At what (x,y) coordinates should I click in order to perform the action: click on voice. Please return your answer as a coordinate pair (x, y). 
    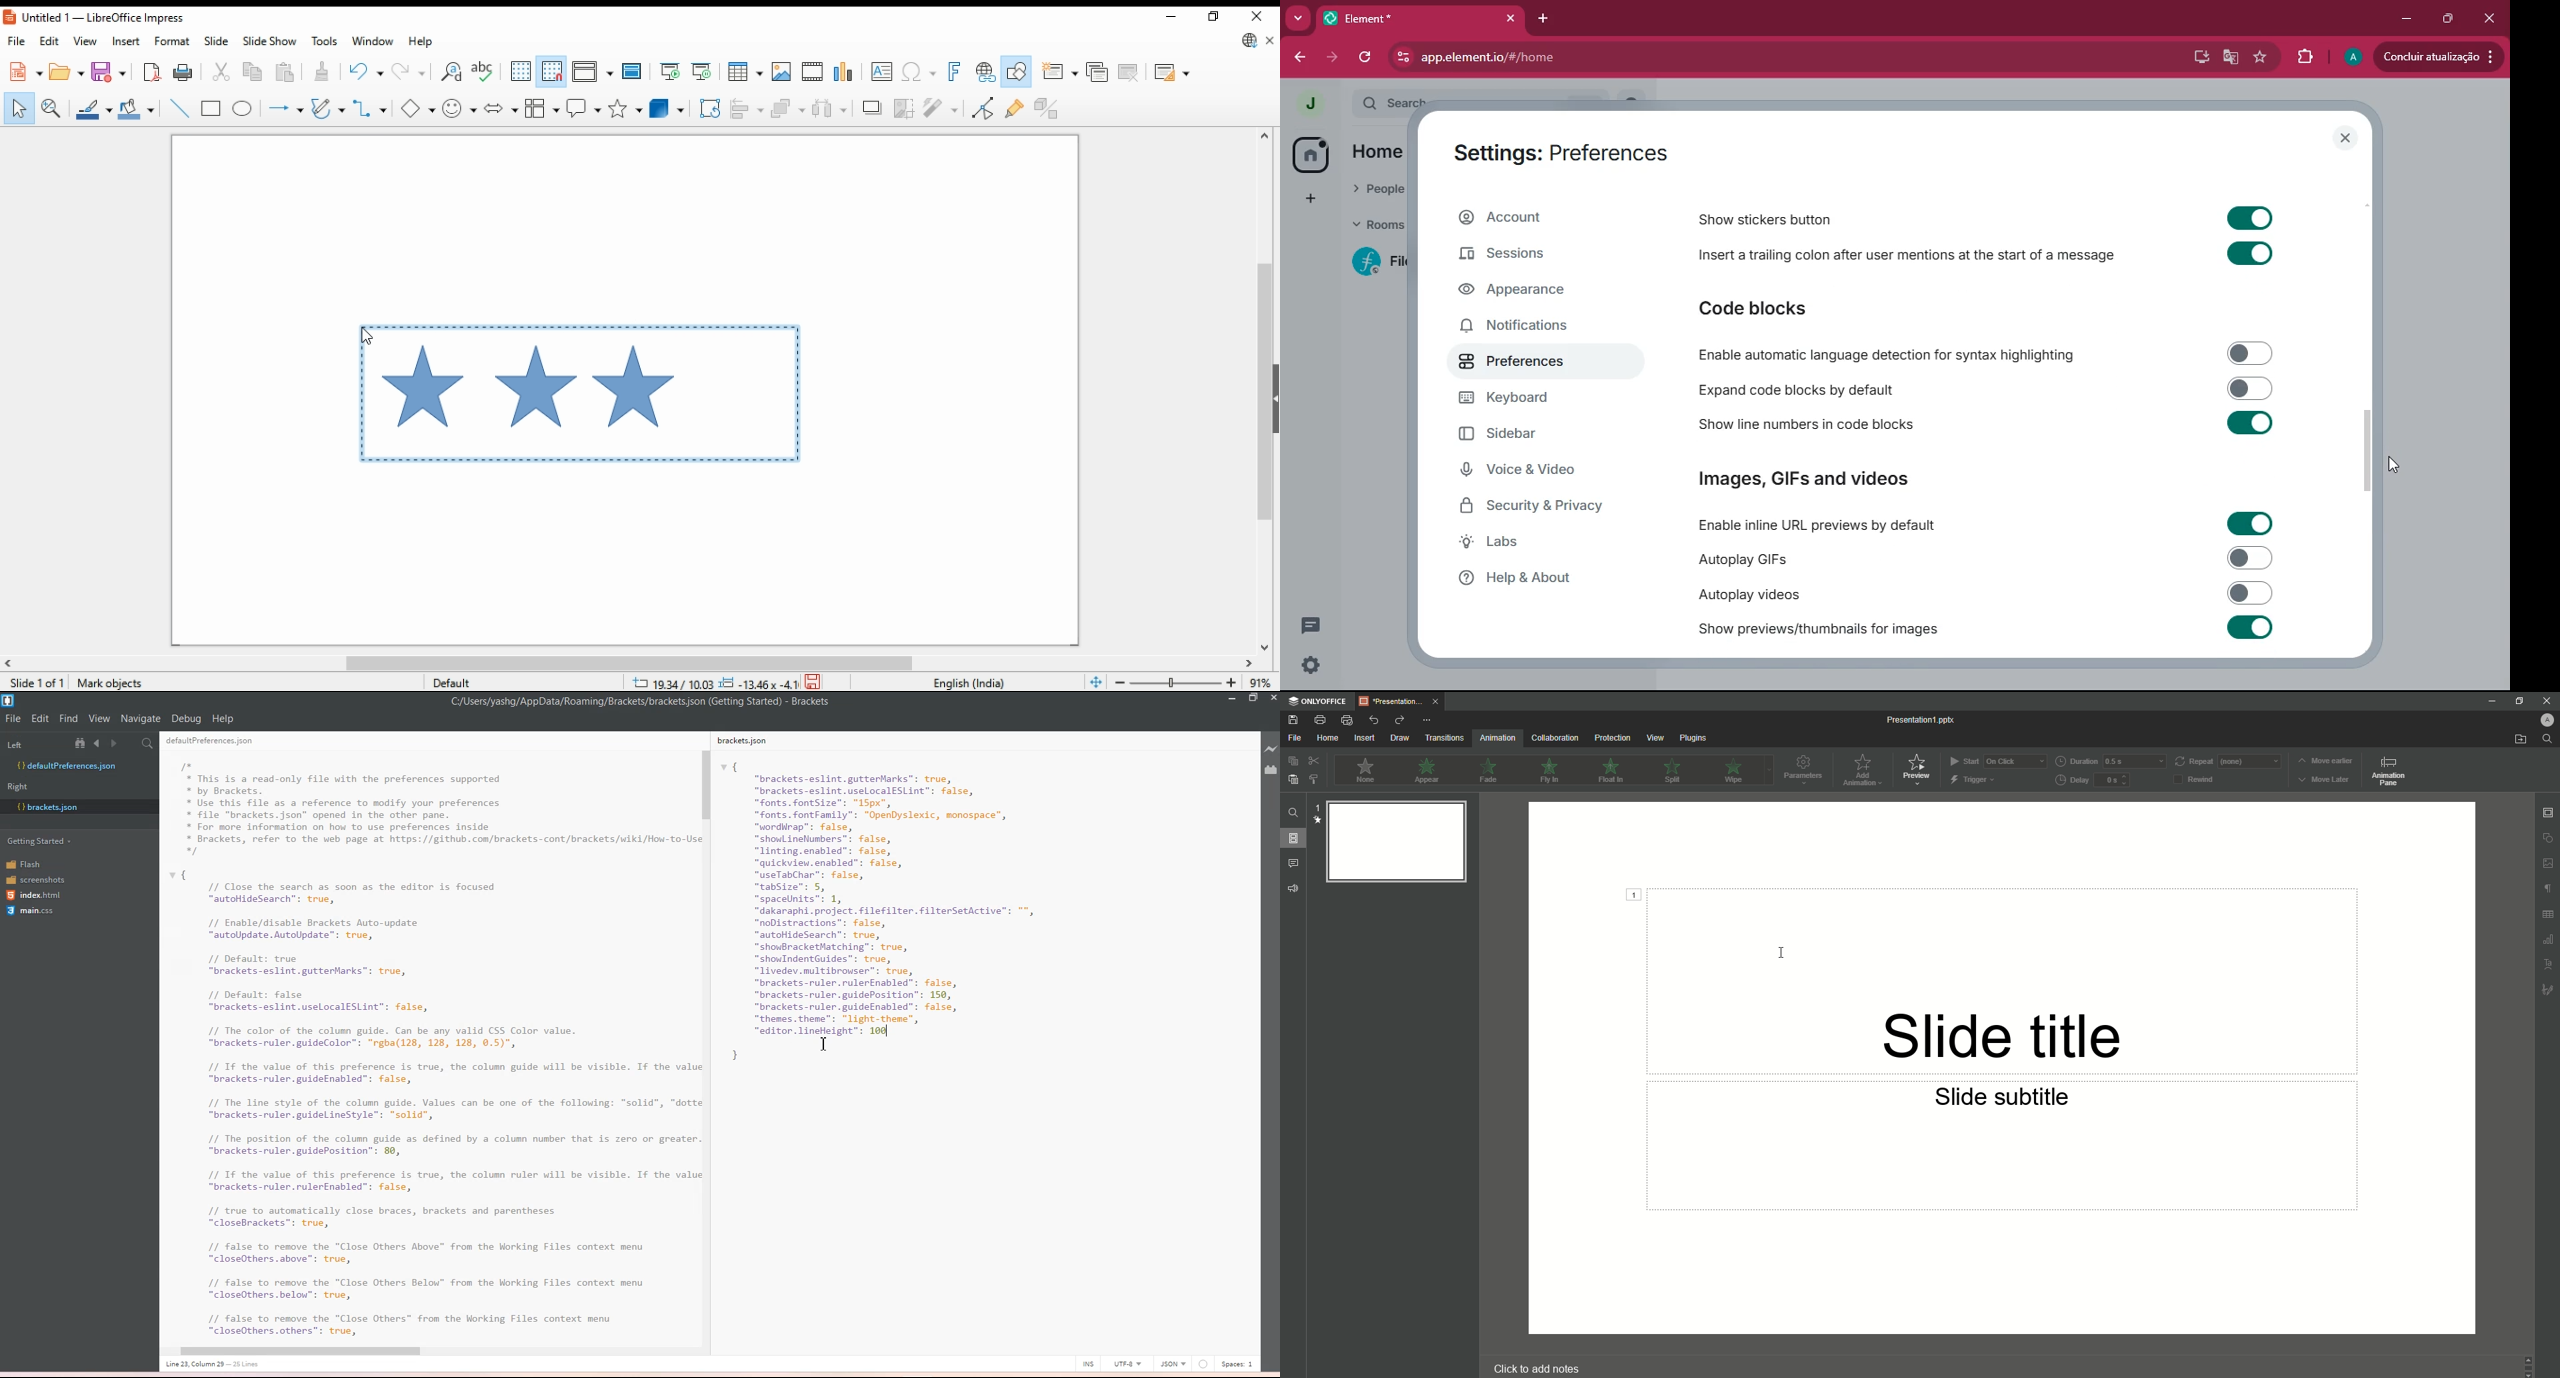
    Looking at the image, I should click on (1536, 472).